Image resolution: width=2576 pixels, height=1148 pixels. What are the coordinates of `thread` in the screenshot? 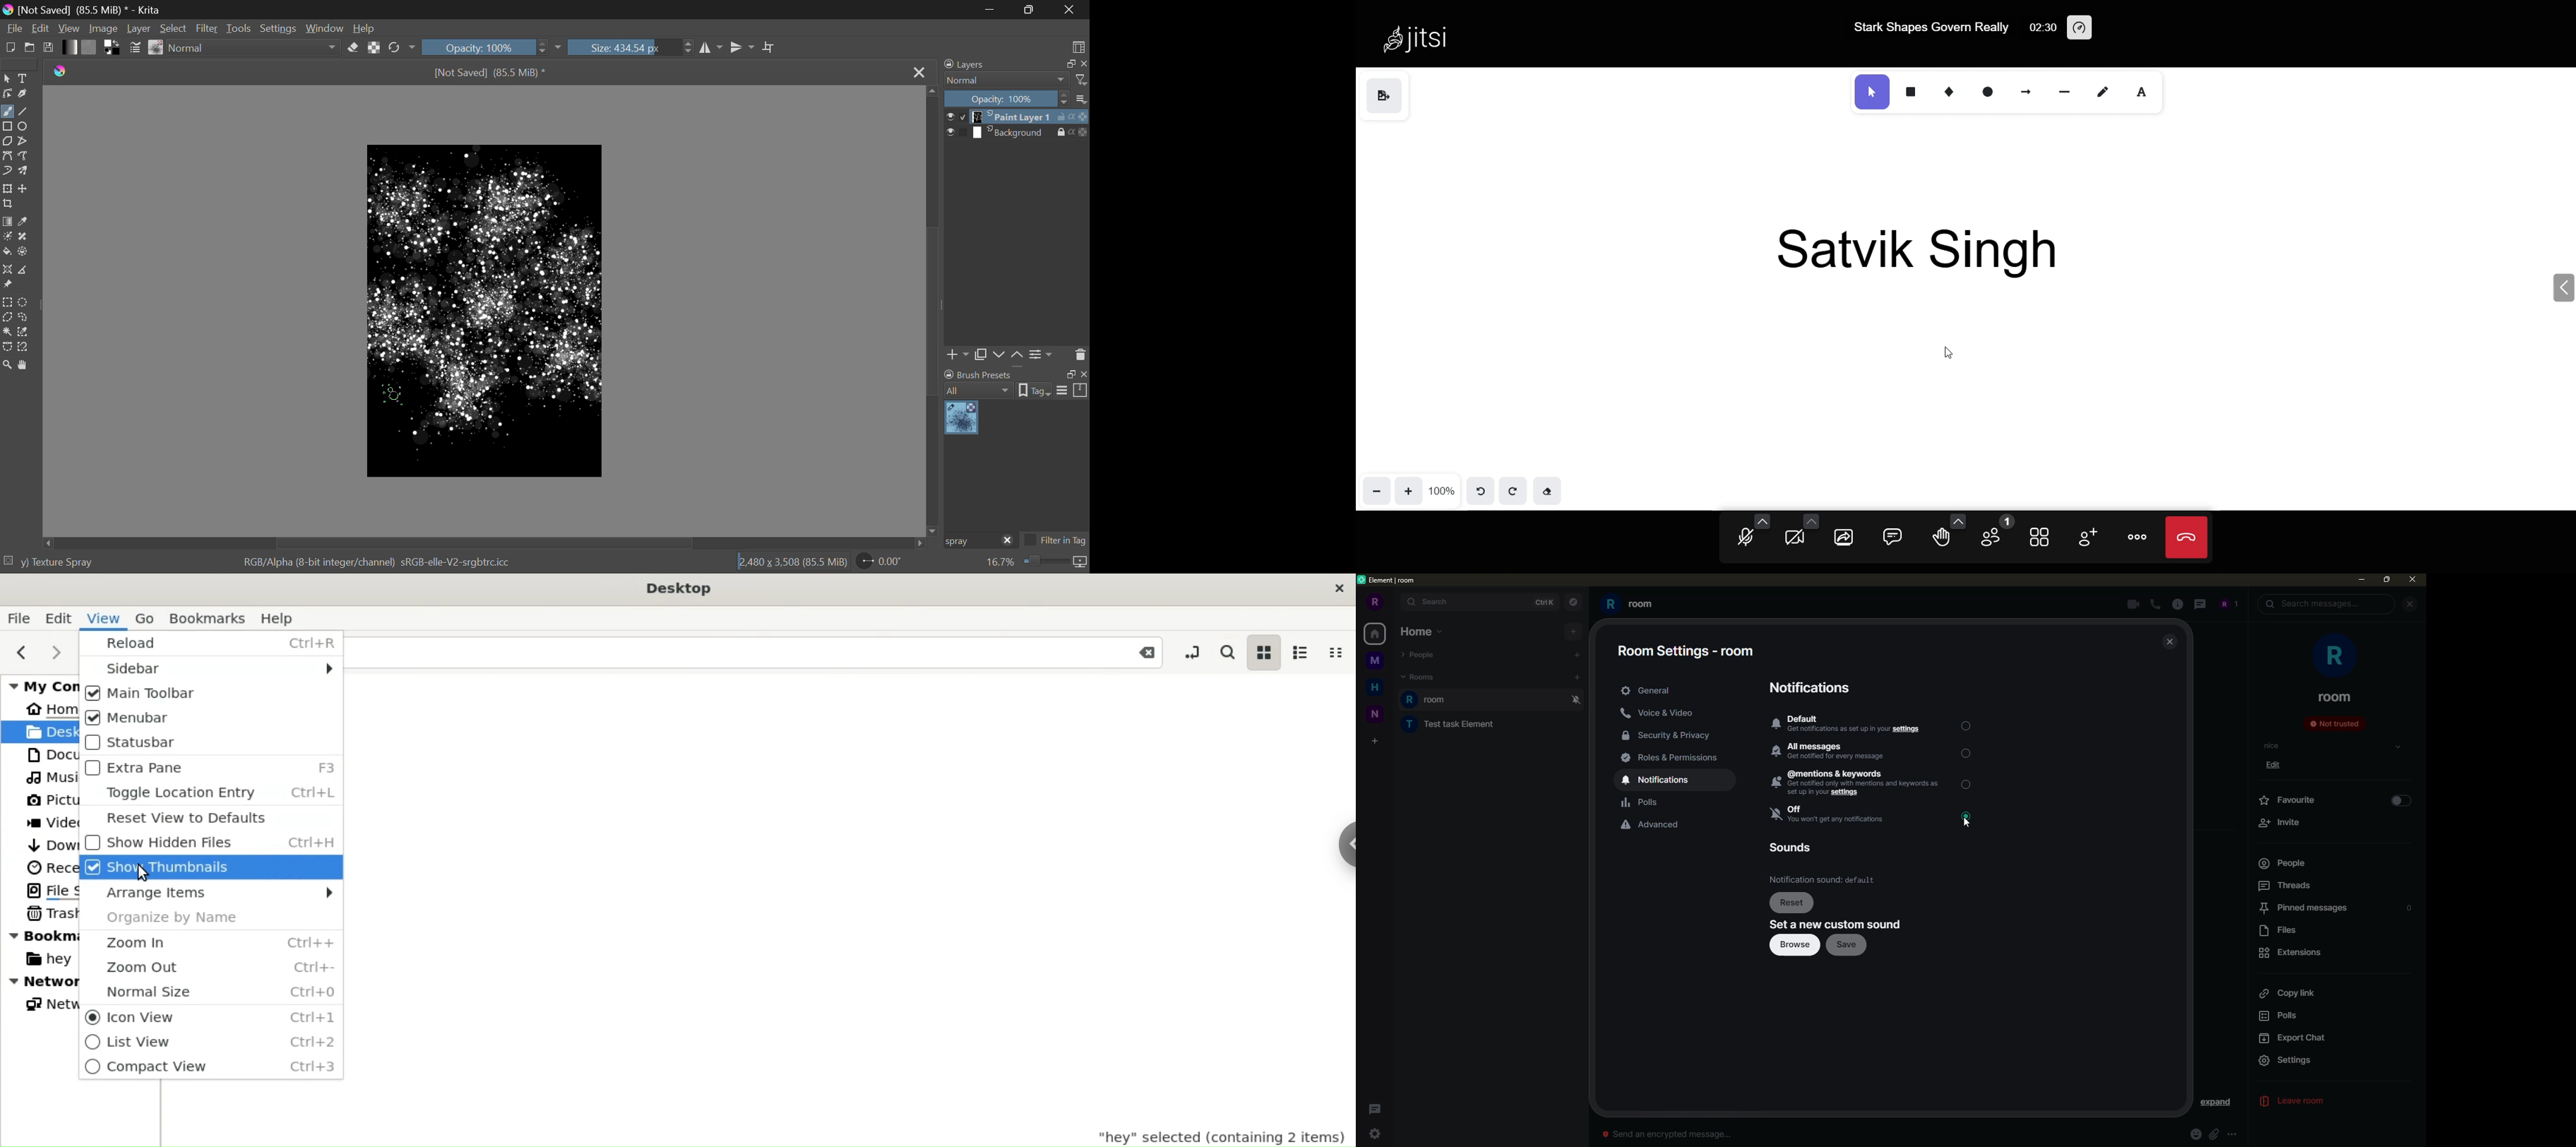 It's located at (2200, 604).